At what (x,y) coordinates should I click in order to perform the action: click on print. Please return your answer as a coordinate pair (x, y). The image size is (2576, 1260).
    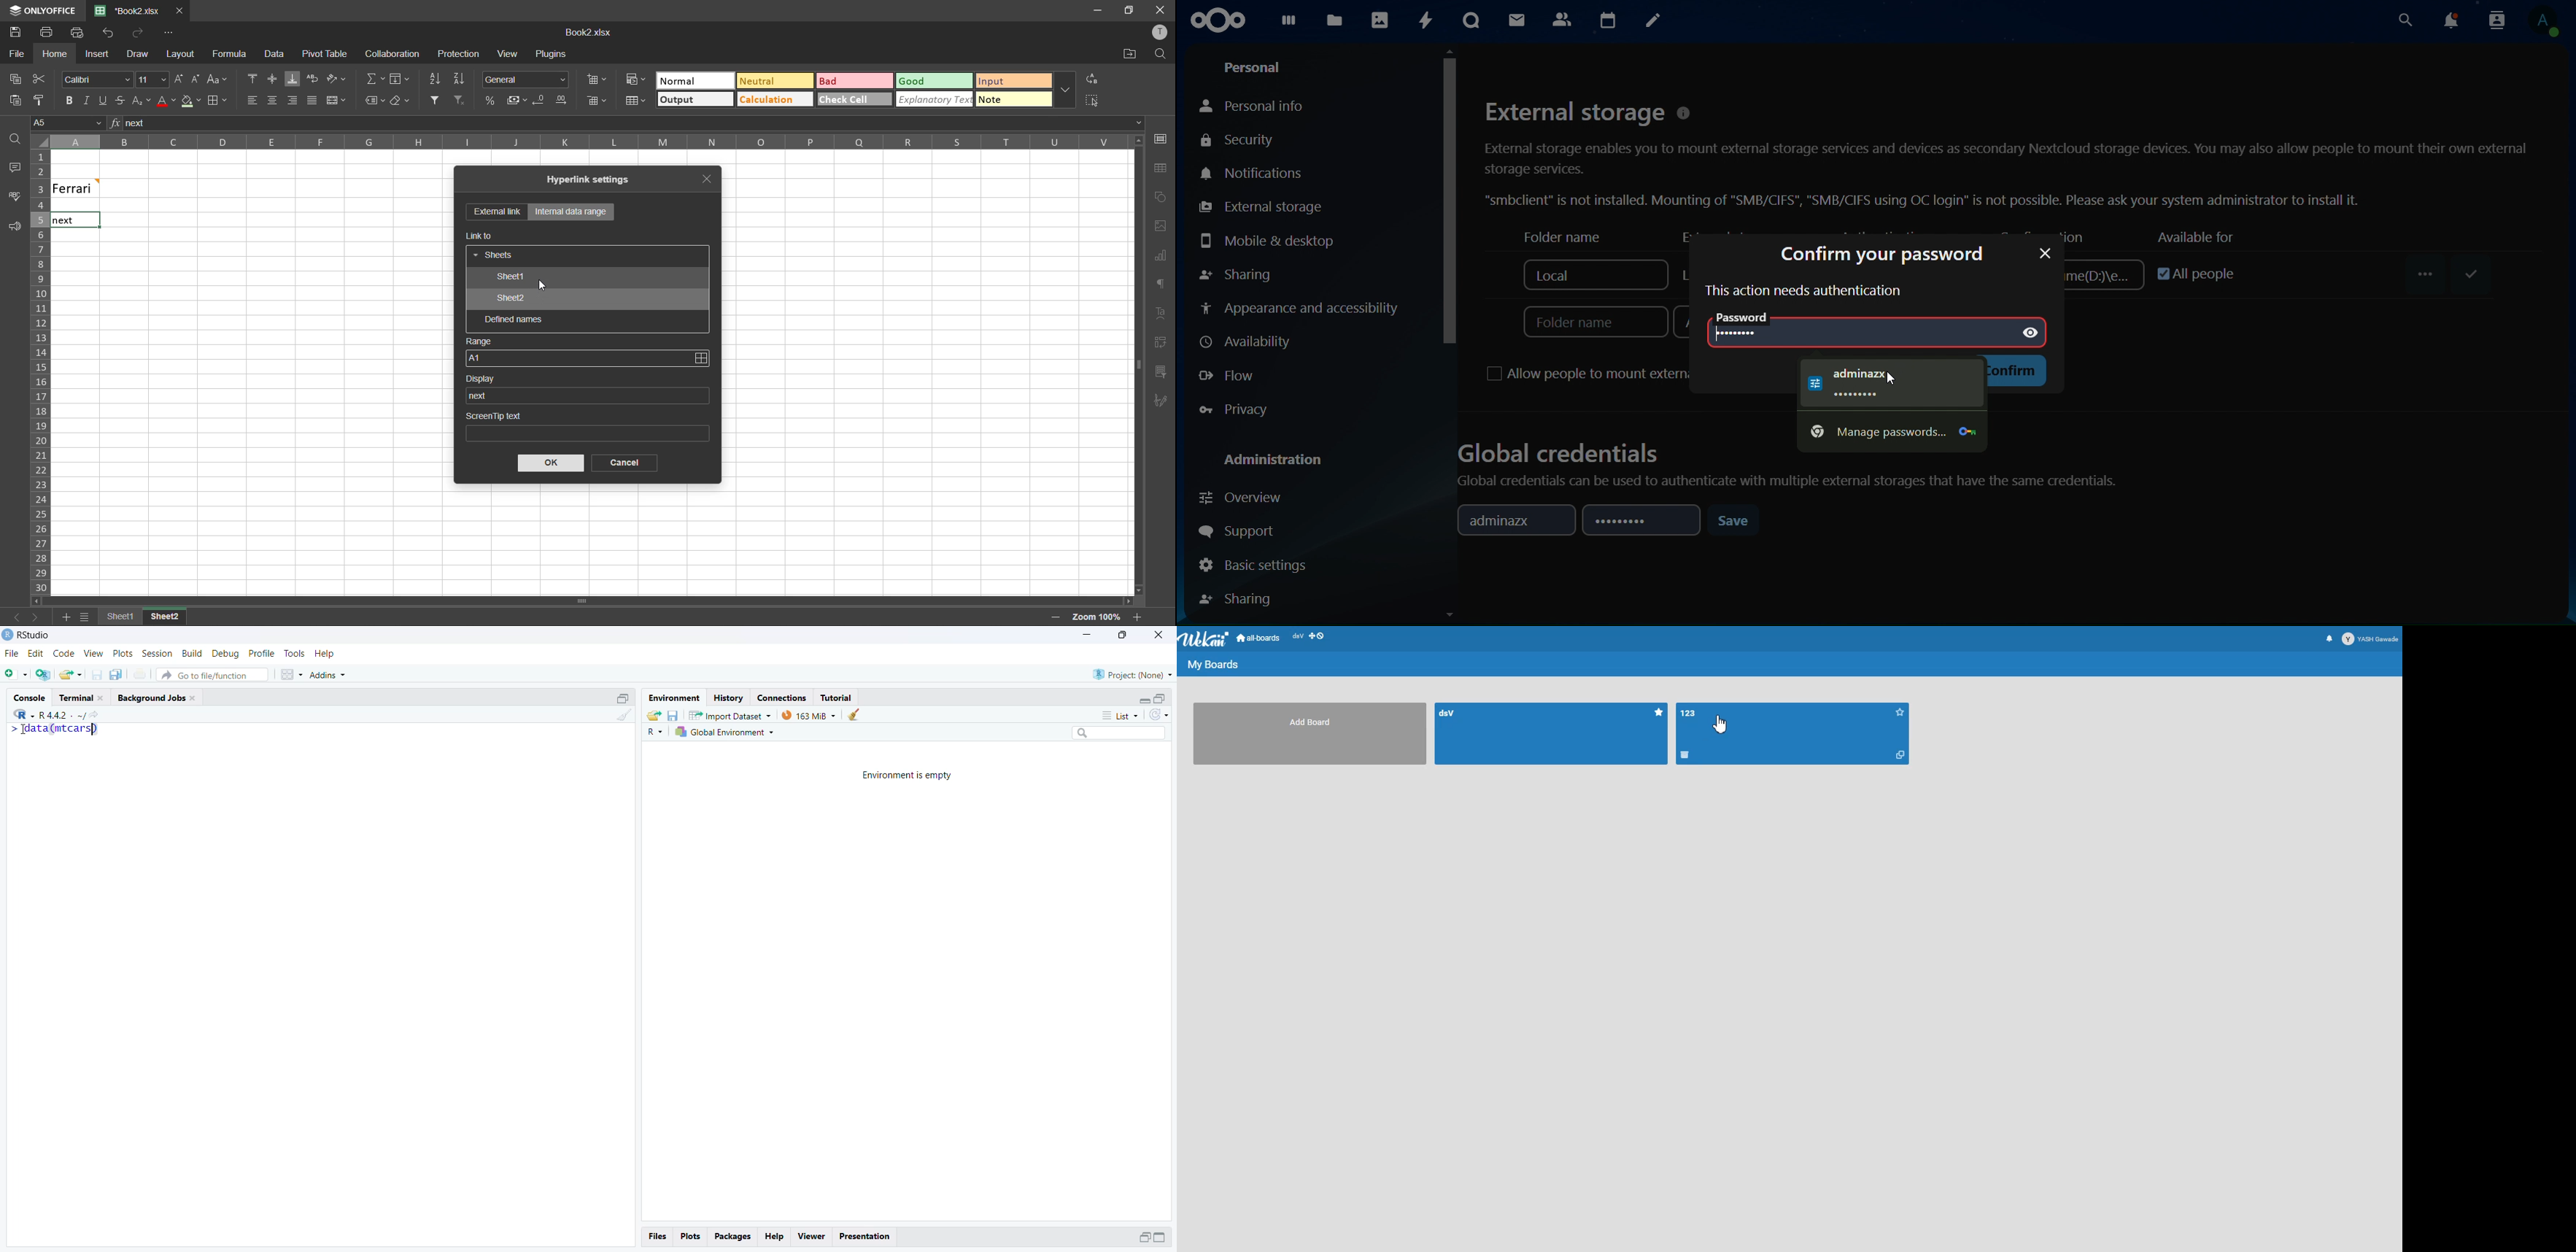
    Looking at the image, I should click on (140, 674).